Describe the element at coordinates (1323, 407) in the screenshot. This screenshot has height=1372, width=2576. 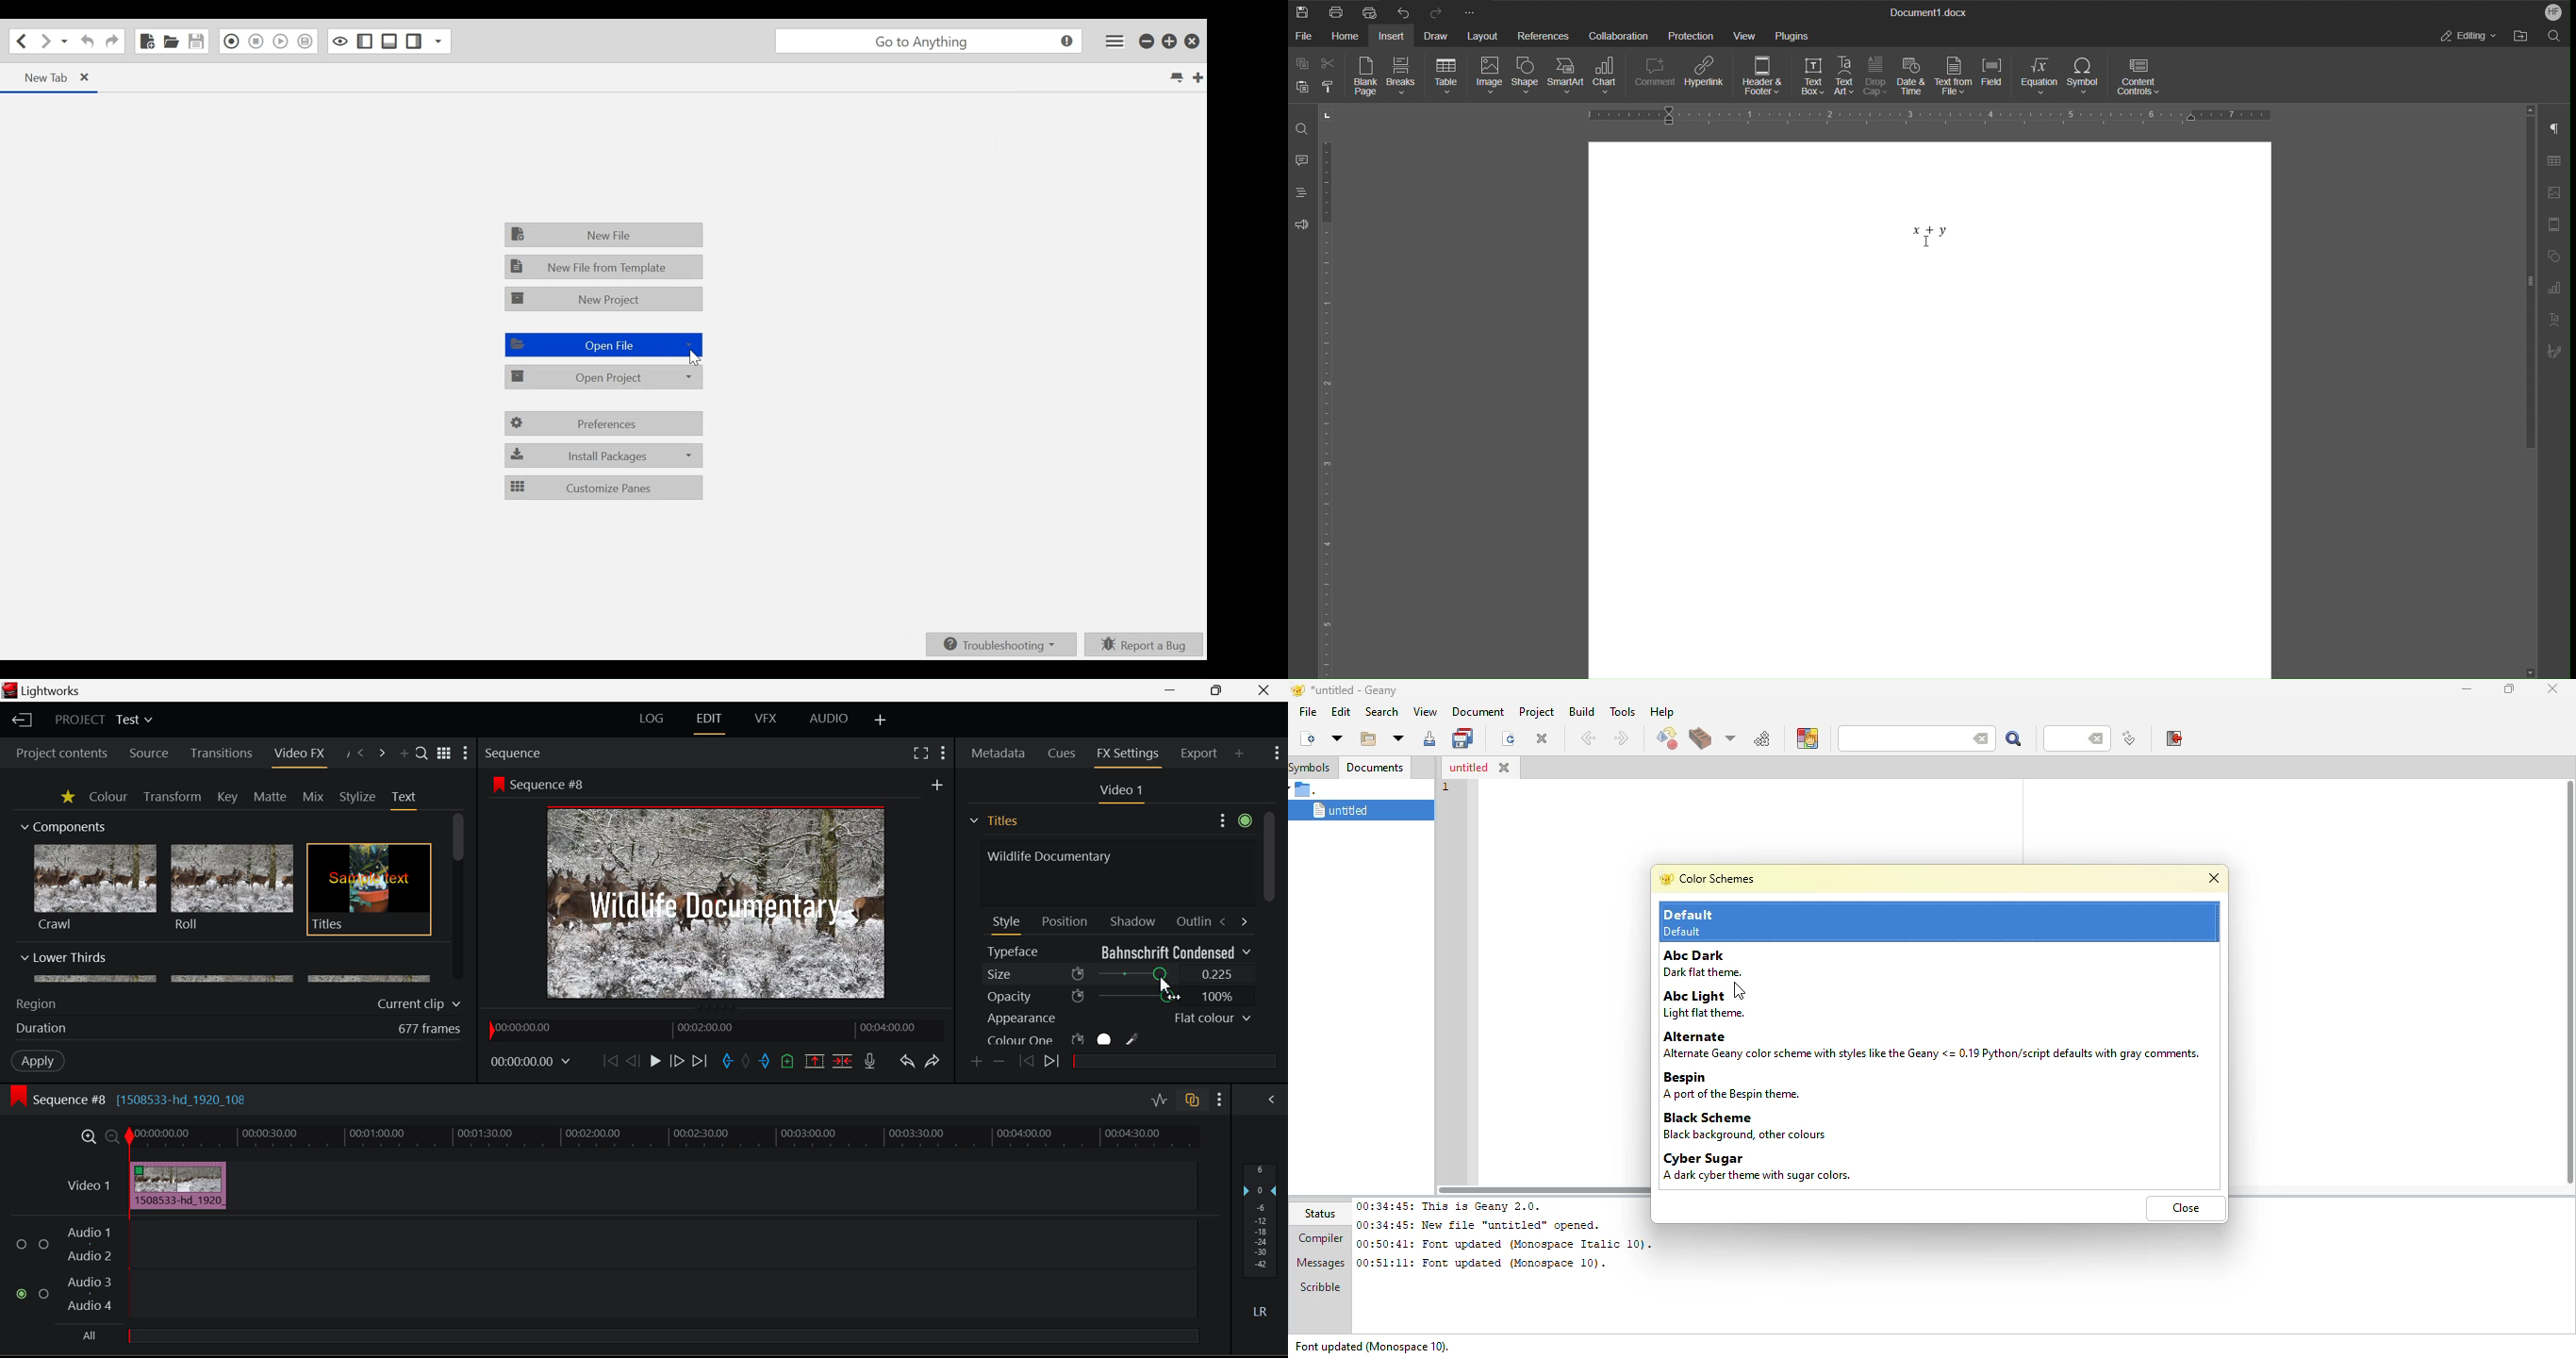
I see `Vertical Ruler` at that location.